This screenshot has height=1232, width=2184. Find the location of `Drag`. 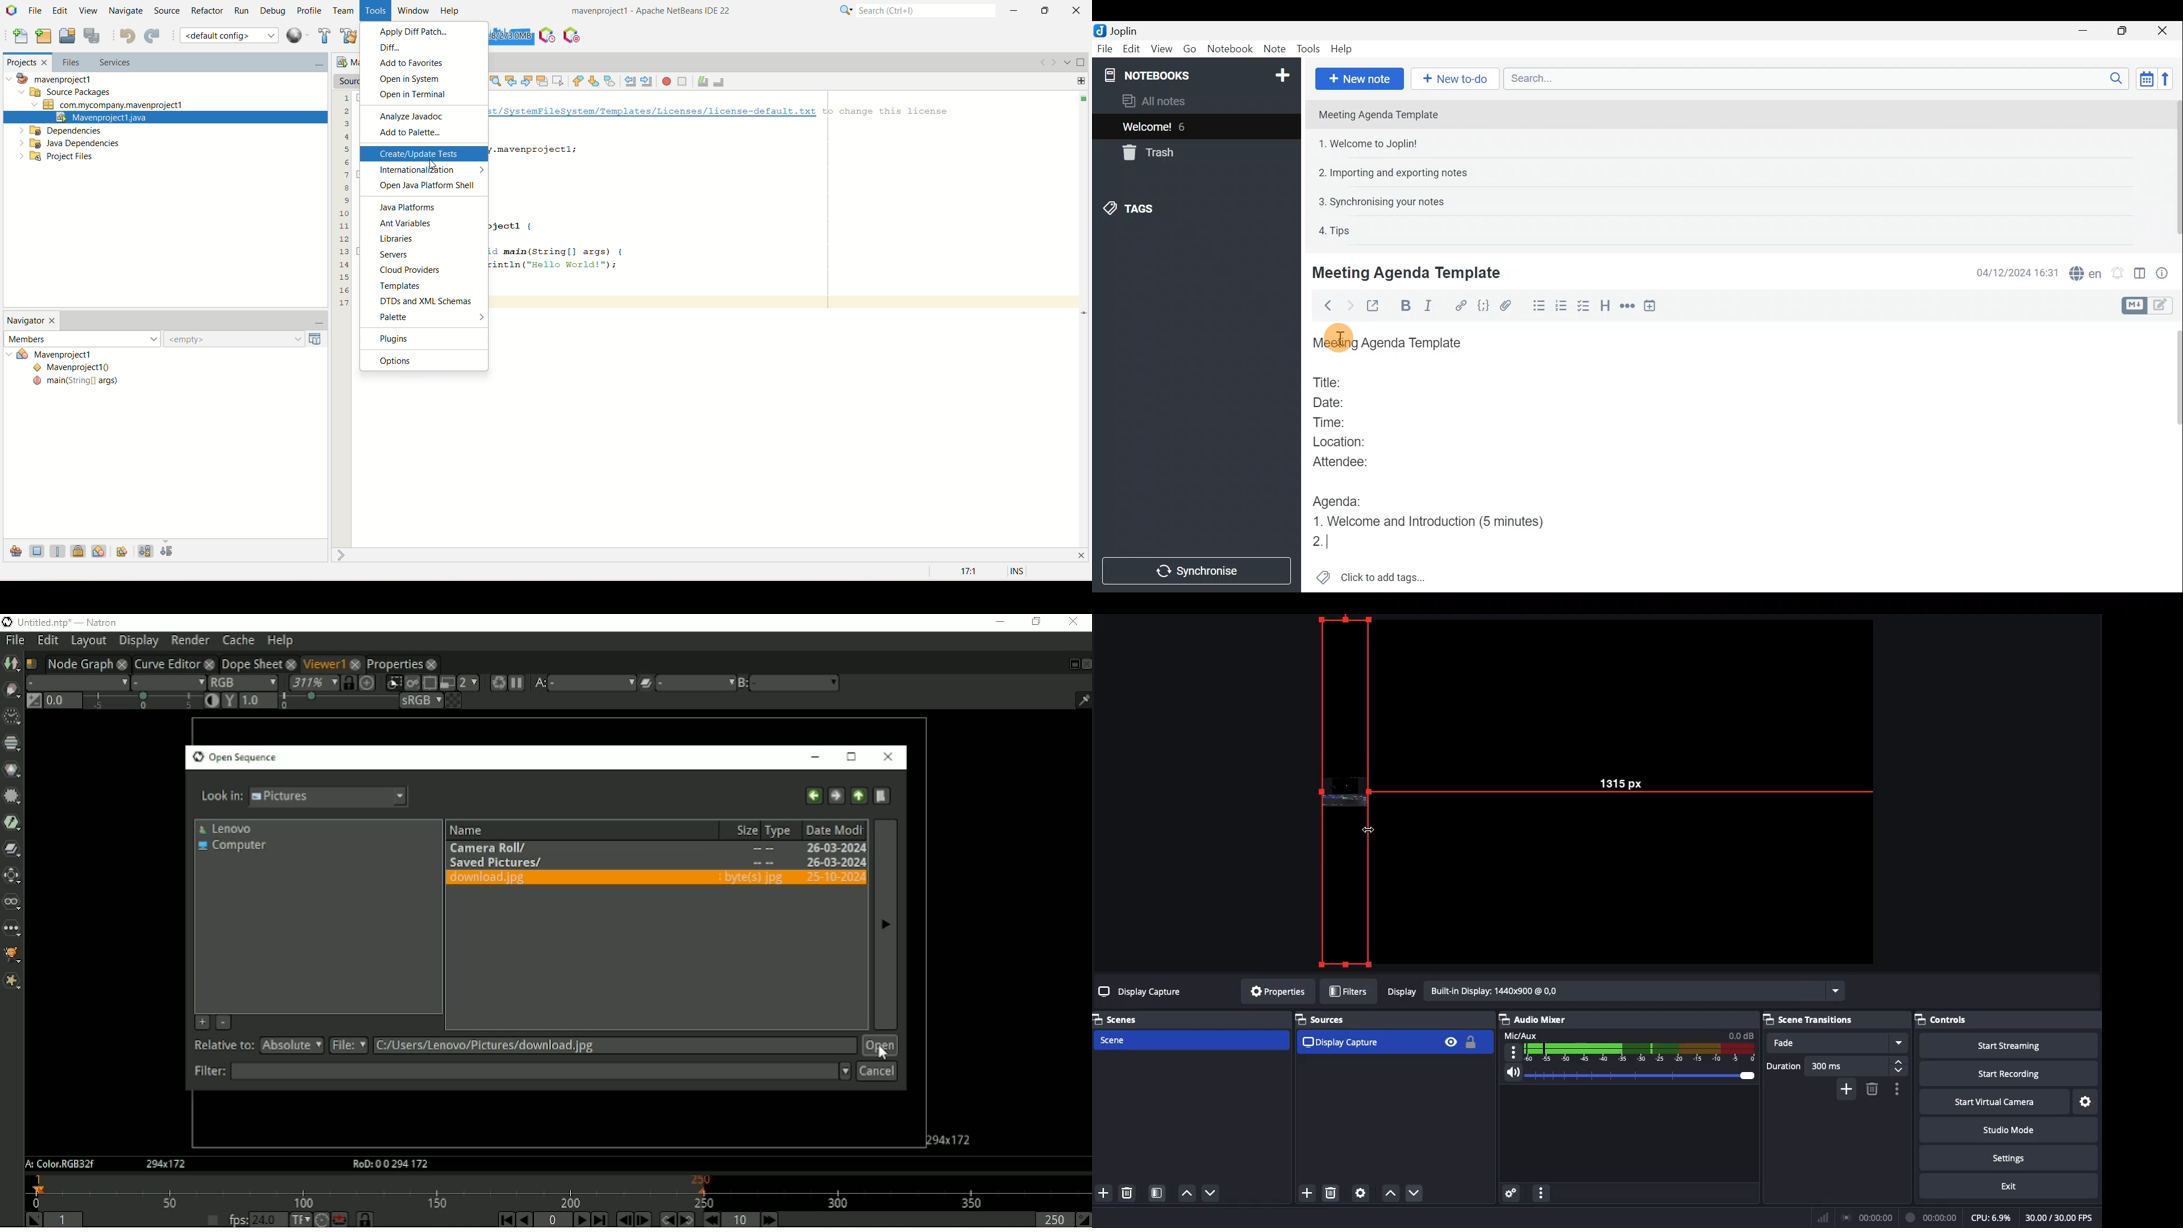

Drag is located at coordinates (1344, 792).